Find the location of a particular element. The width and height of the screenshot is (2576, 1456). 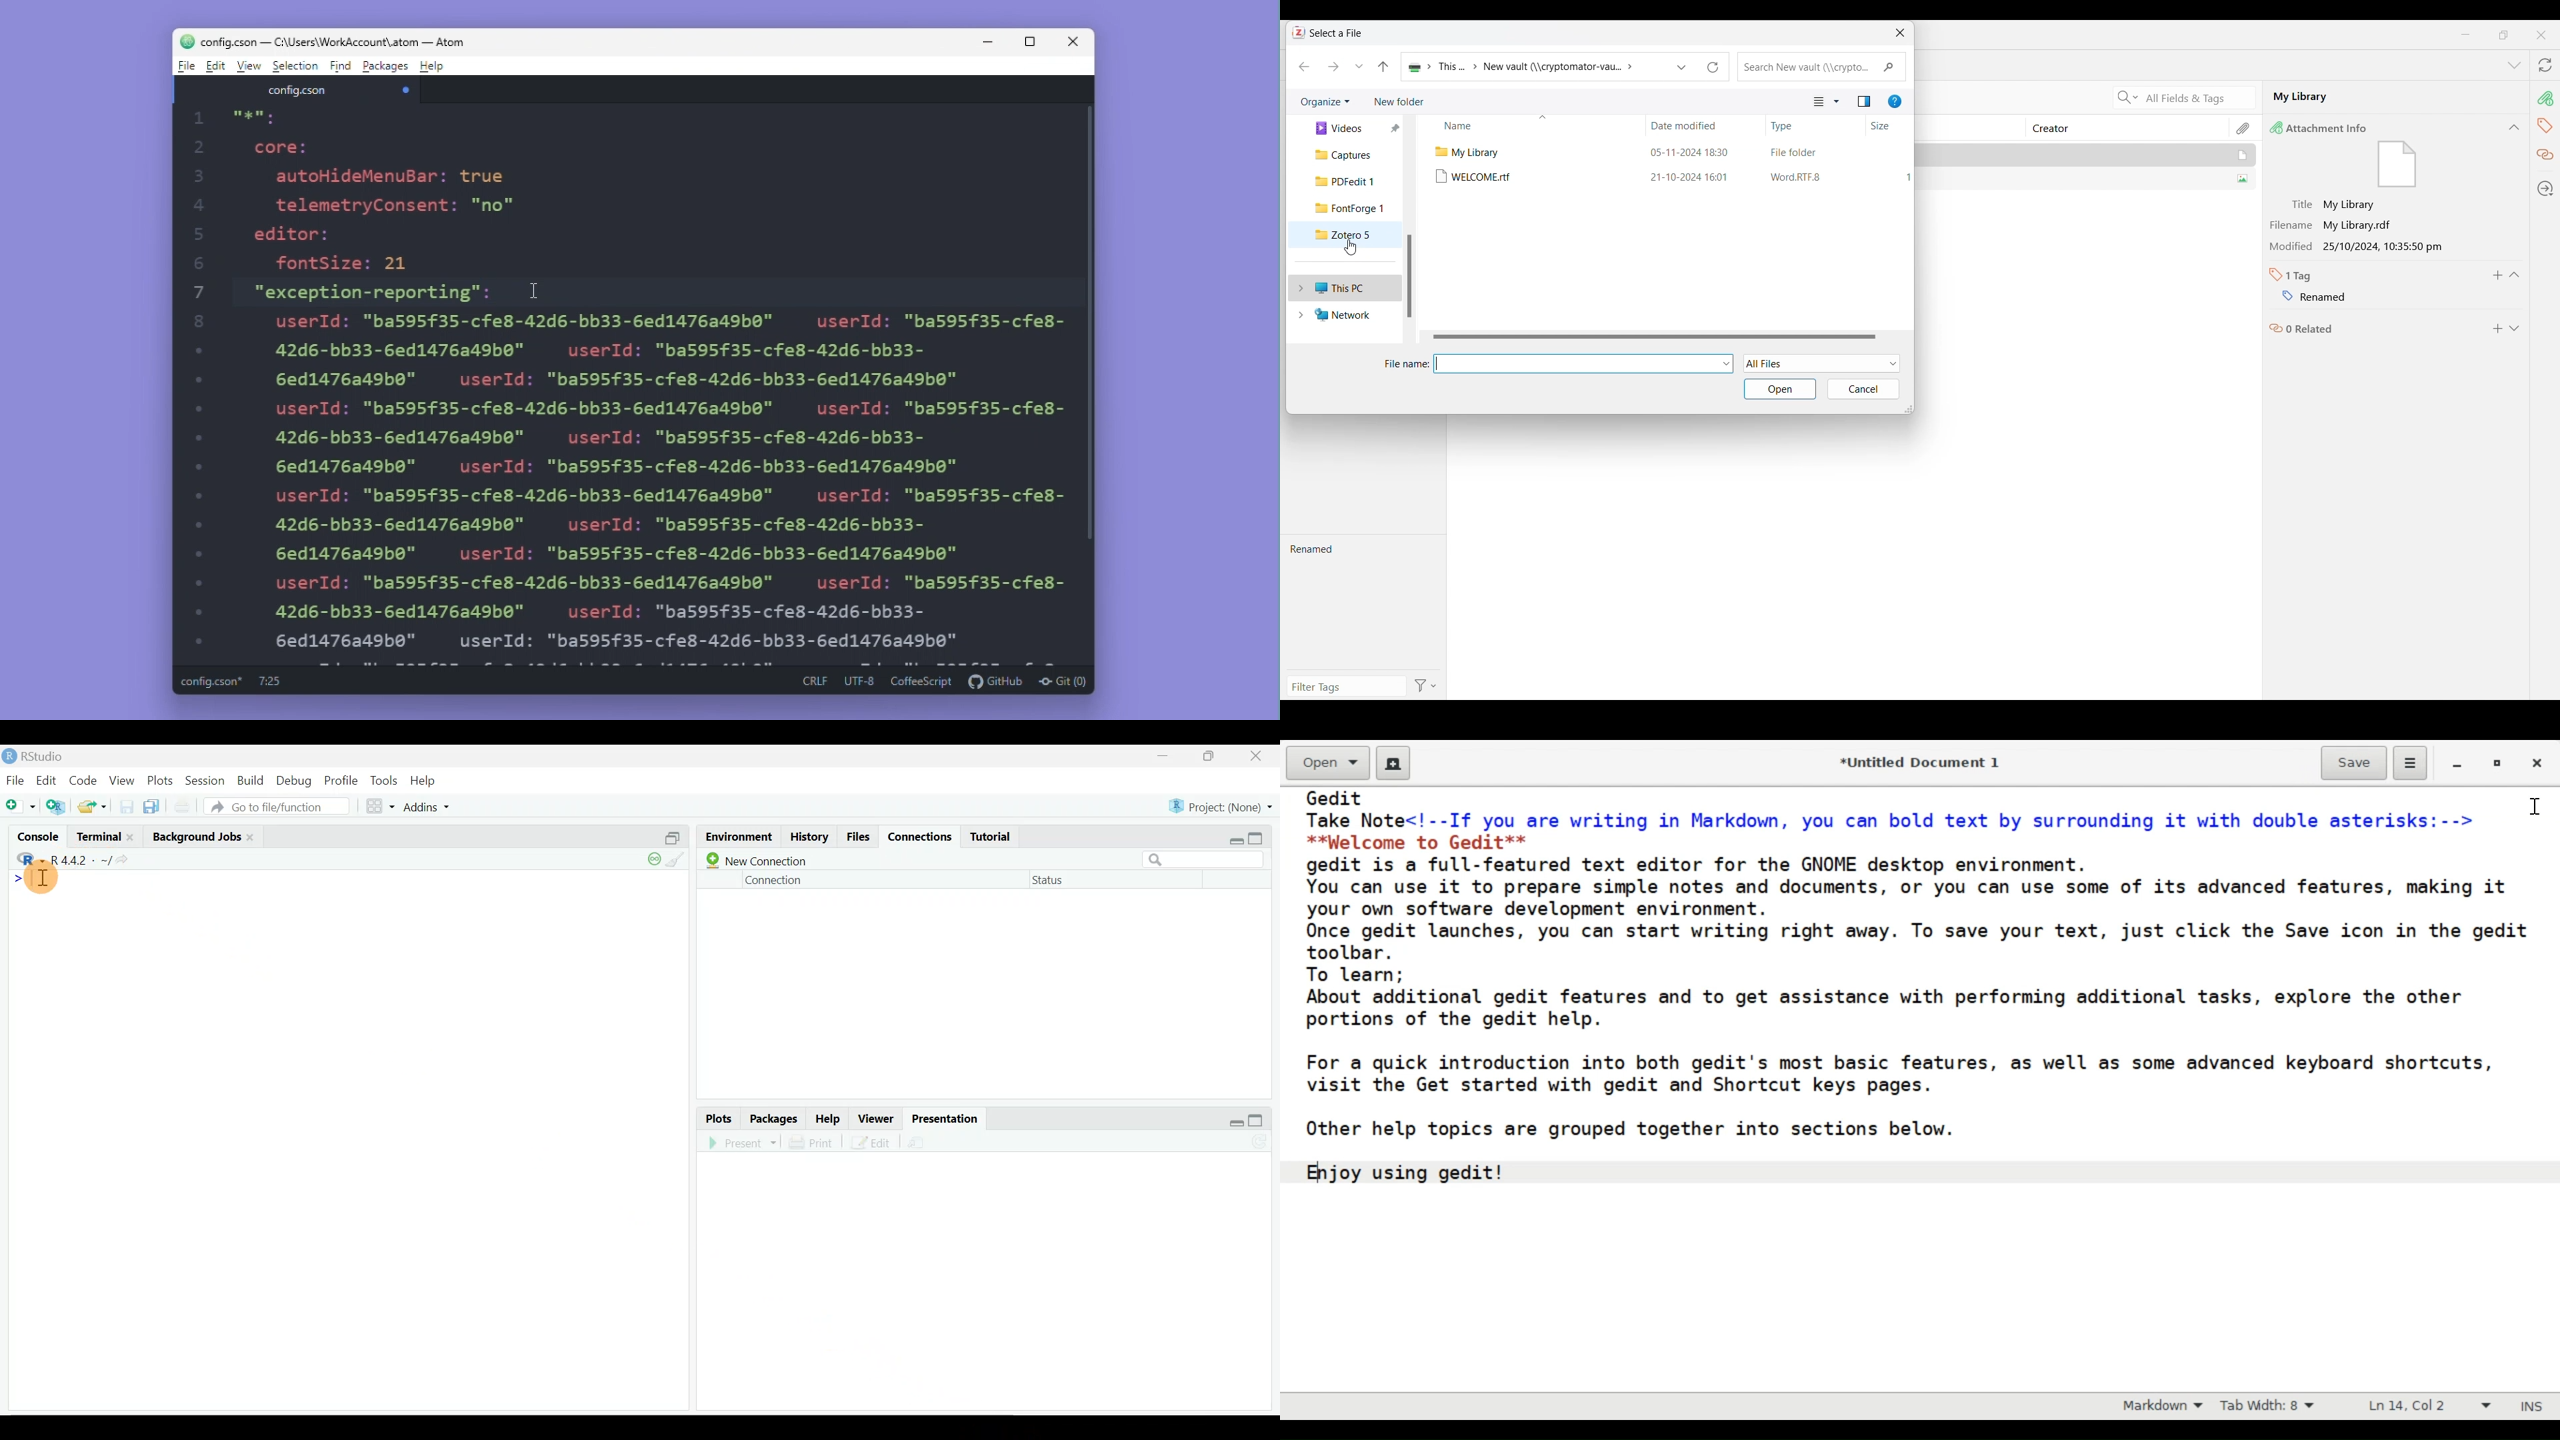

Title My Library is located at coordinates (2335, 202).